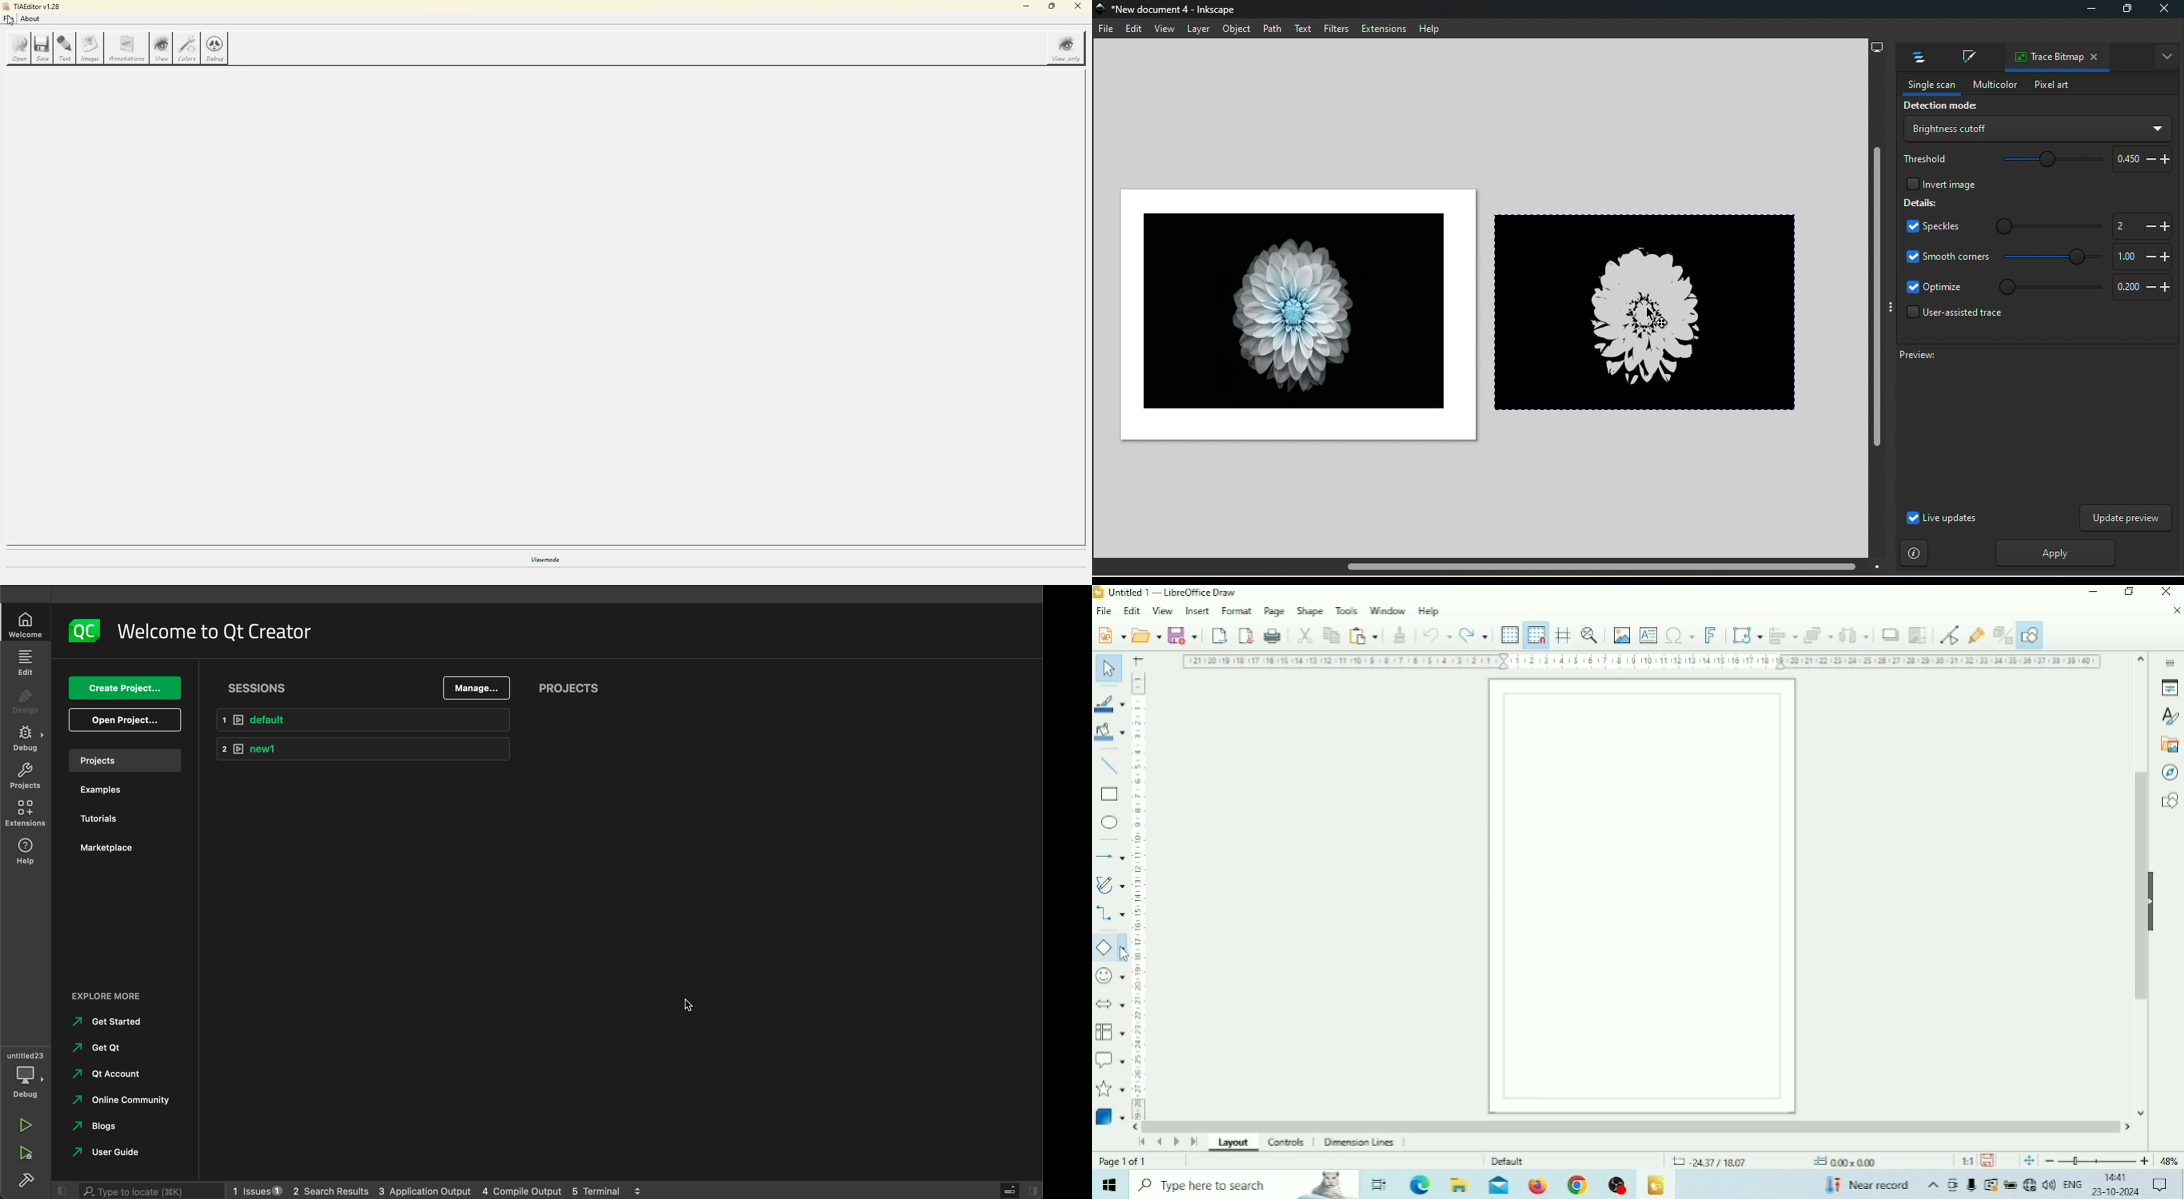  Describe the element at coordinates (104, 821) in the screenshot. I see `tutorials` at that location.